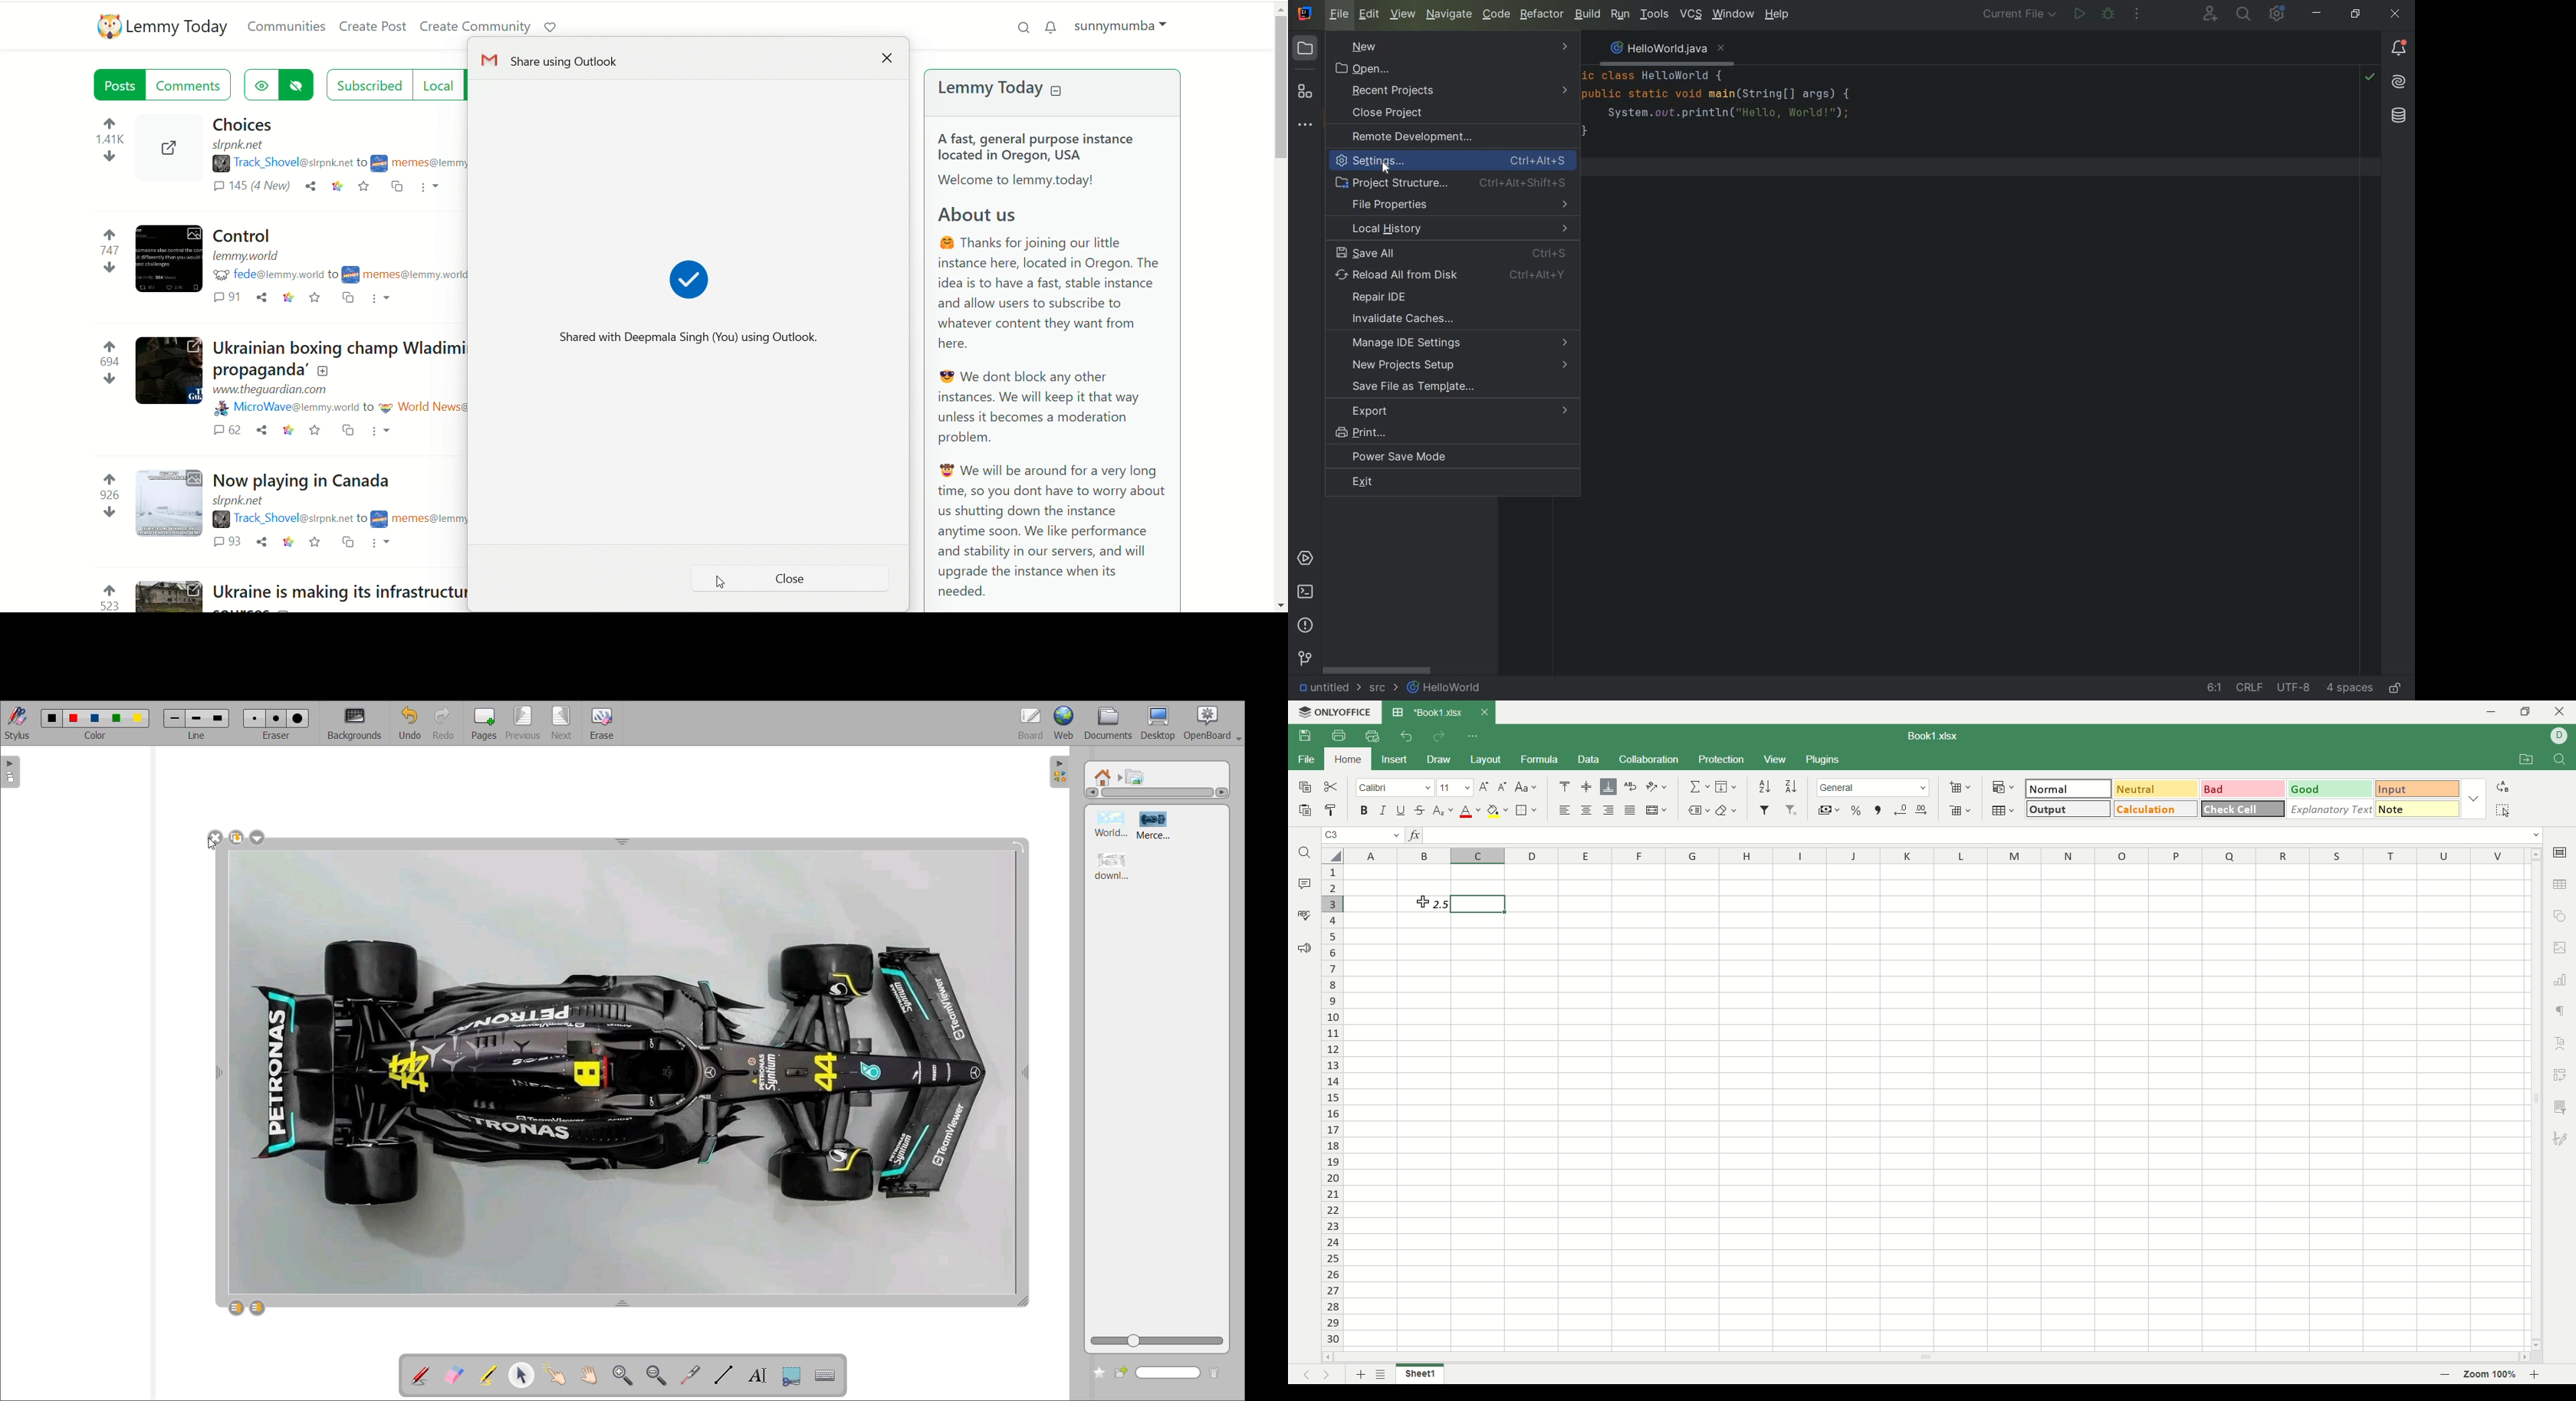  Describe the element at coordinates (1585, 810) in the screenshot. I see `align center` at that location.